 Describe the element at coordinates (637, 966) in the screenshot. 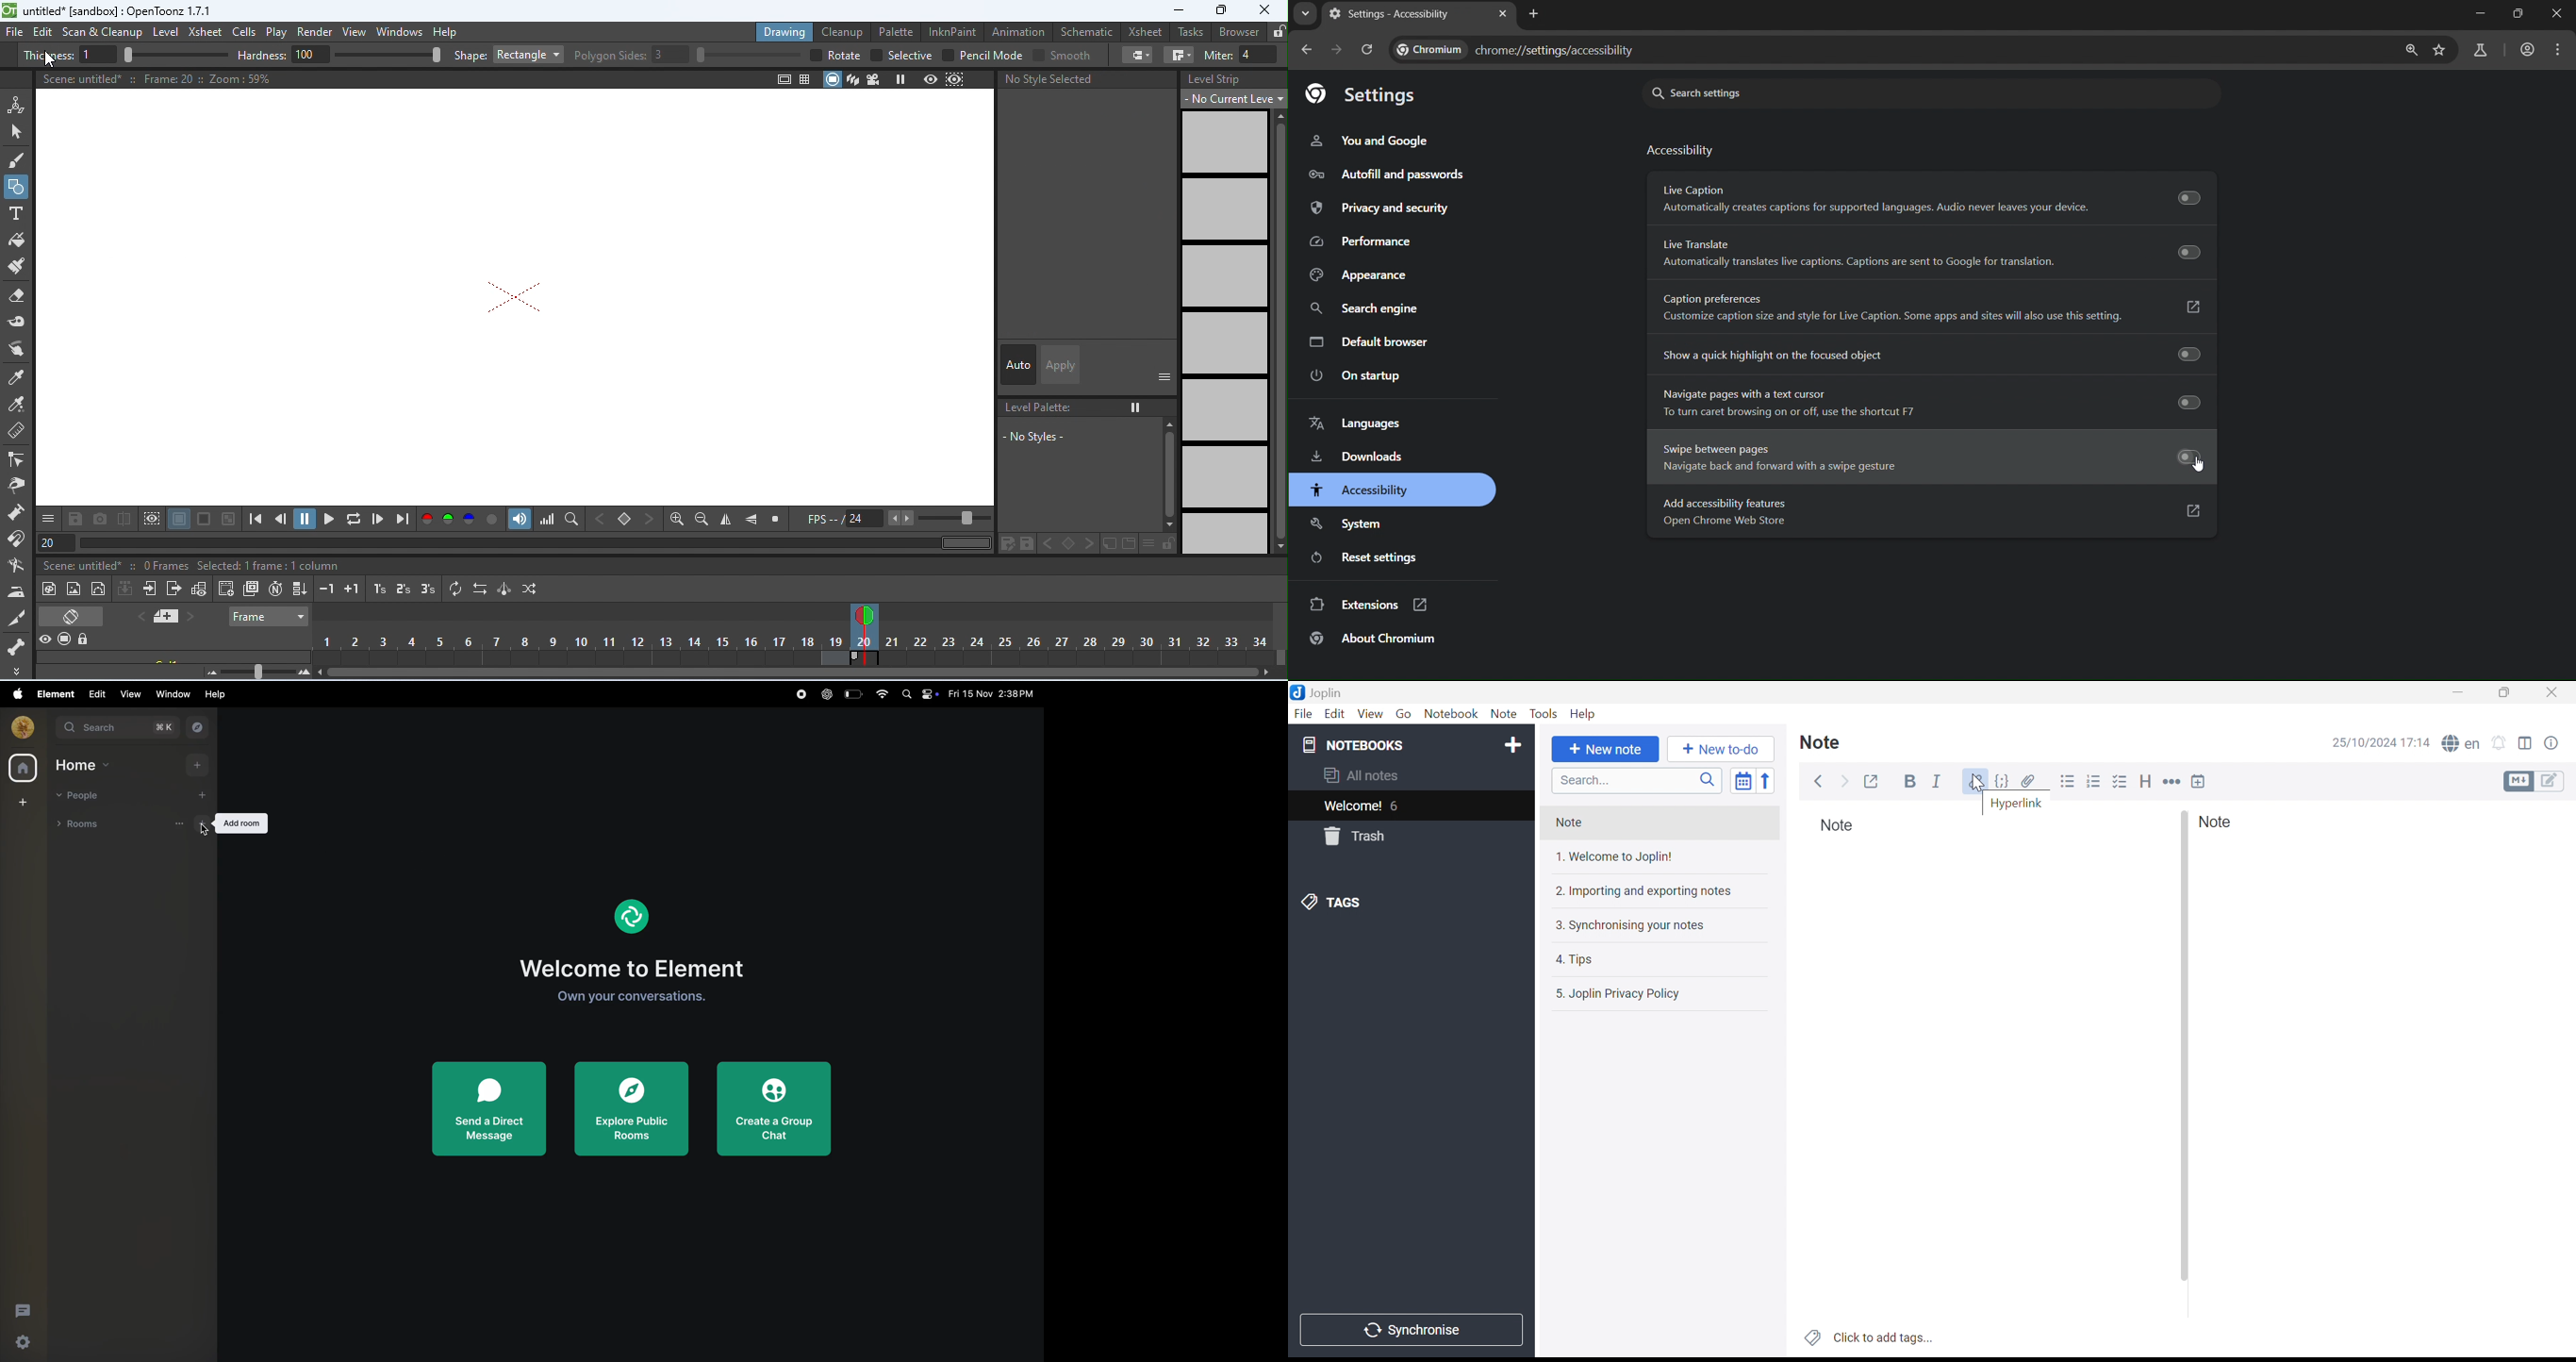

I see `Welcome to Element` at that location.